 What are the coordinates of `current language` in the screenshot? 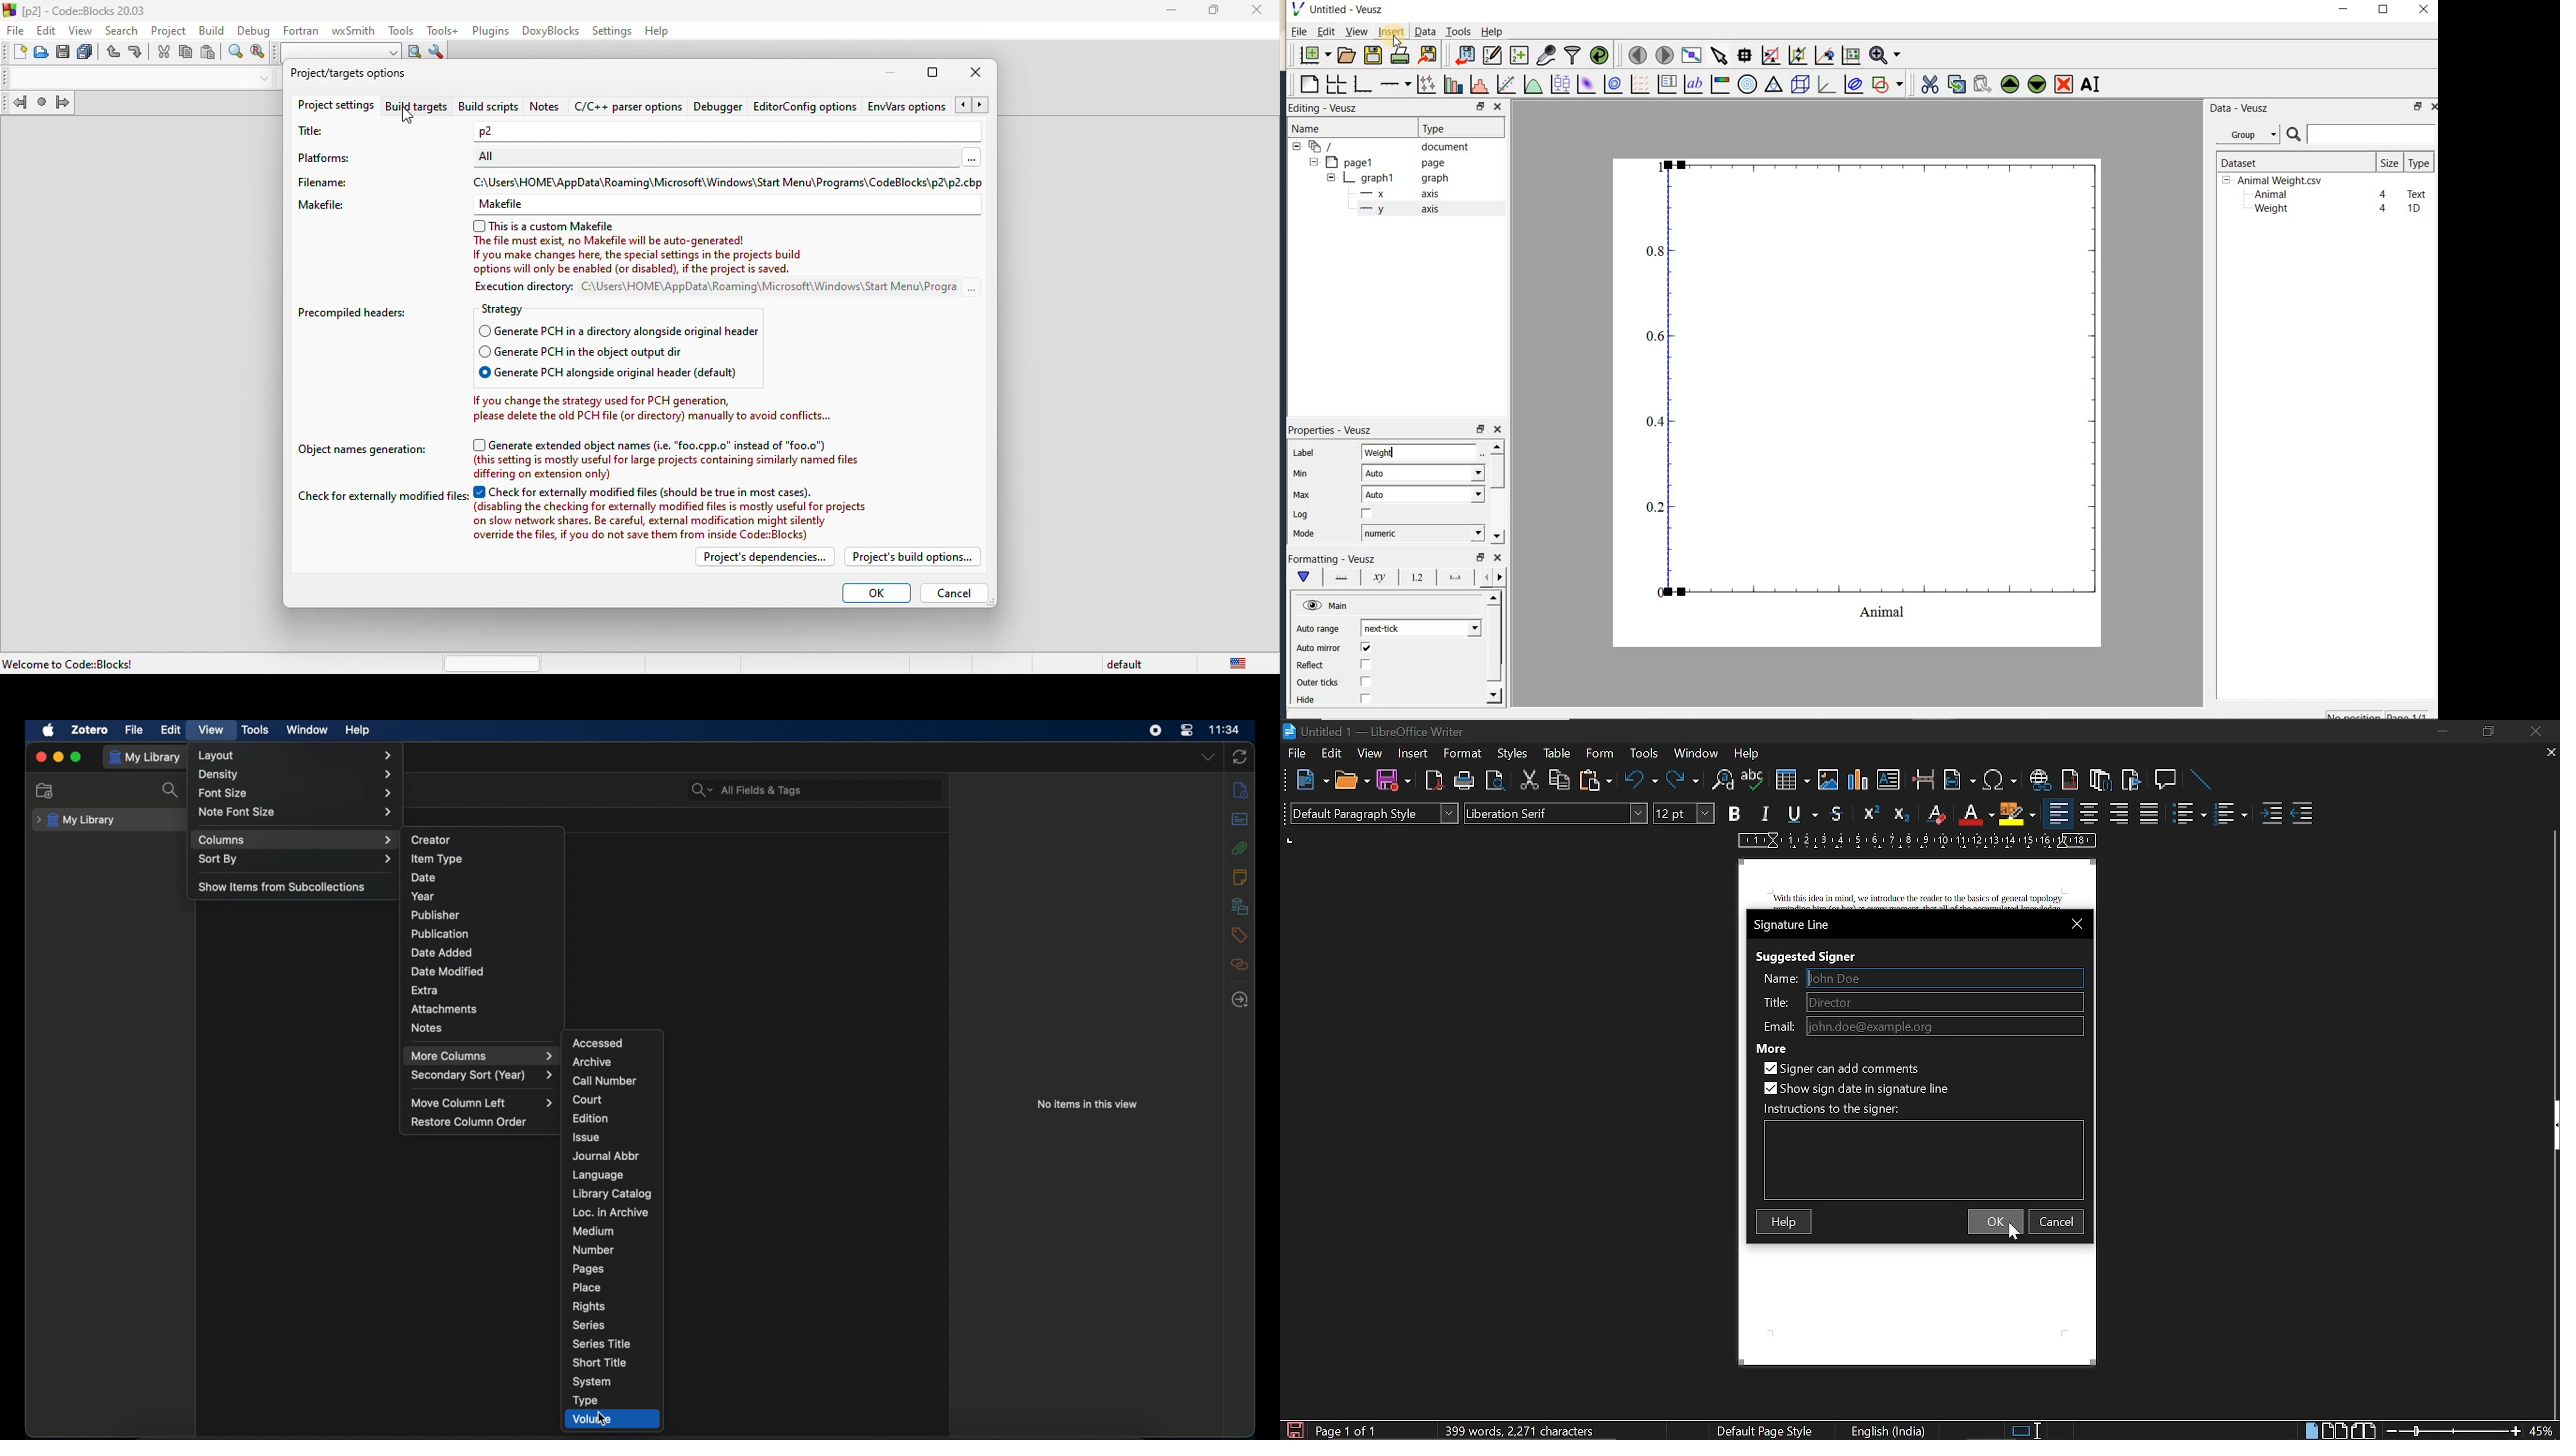 It's located at (1886, 1431).